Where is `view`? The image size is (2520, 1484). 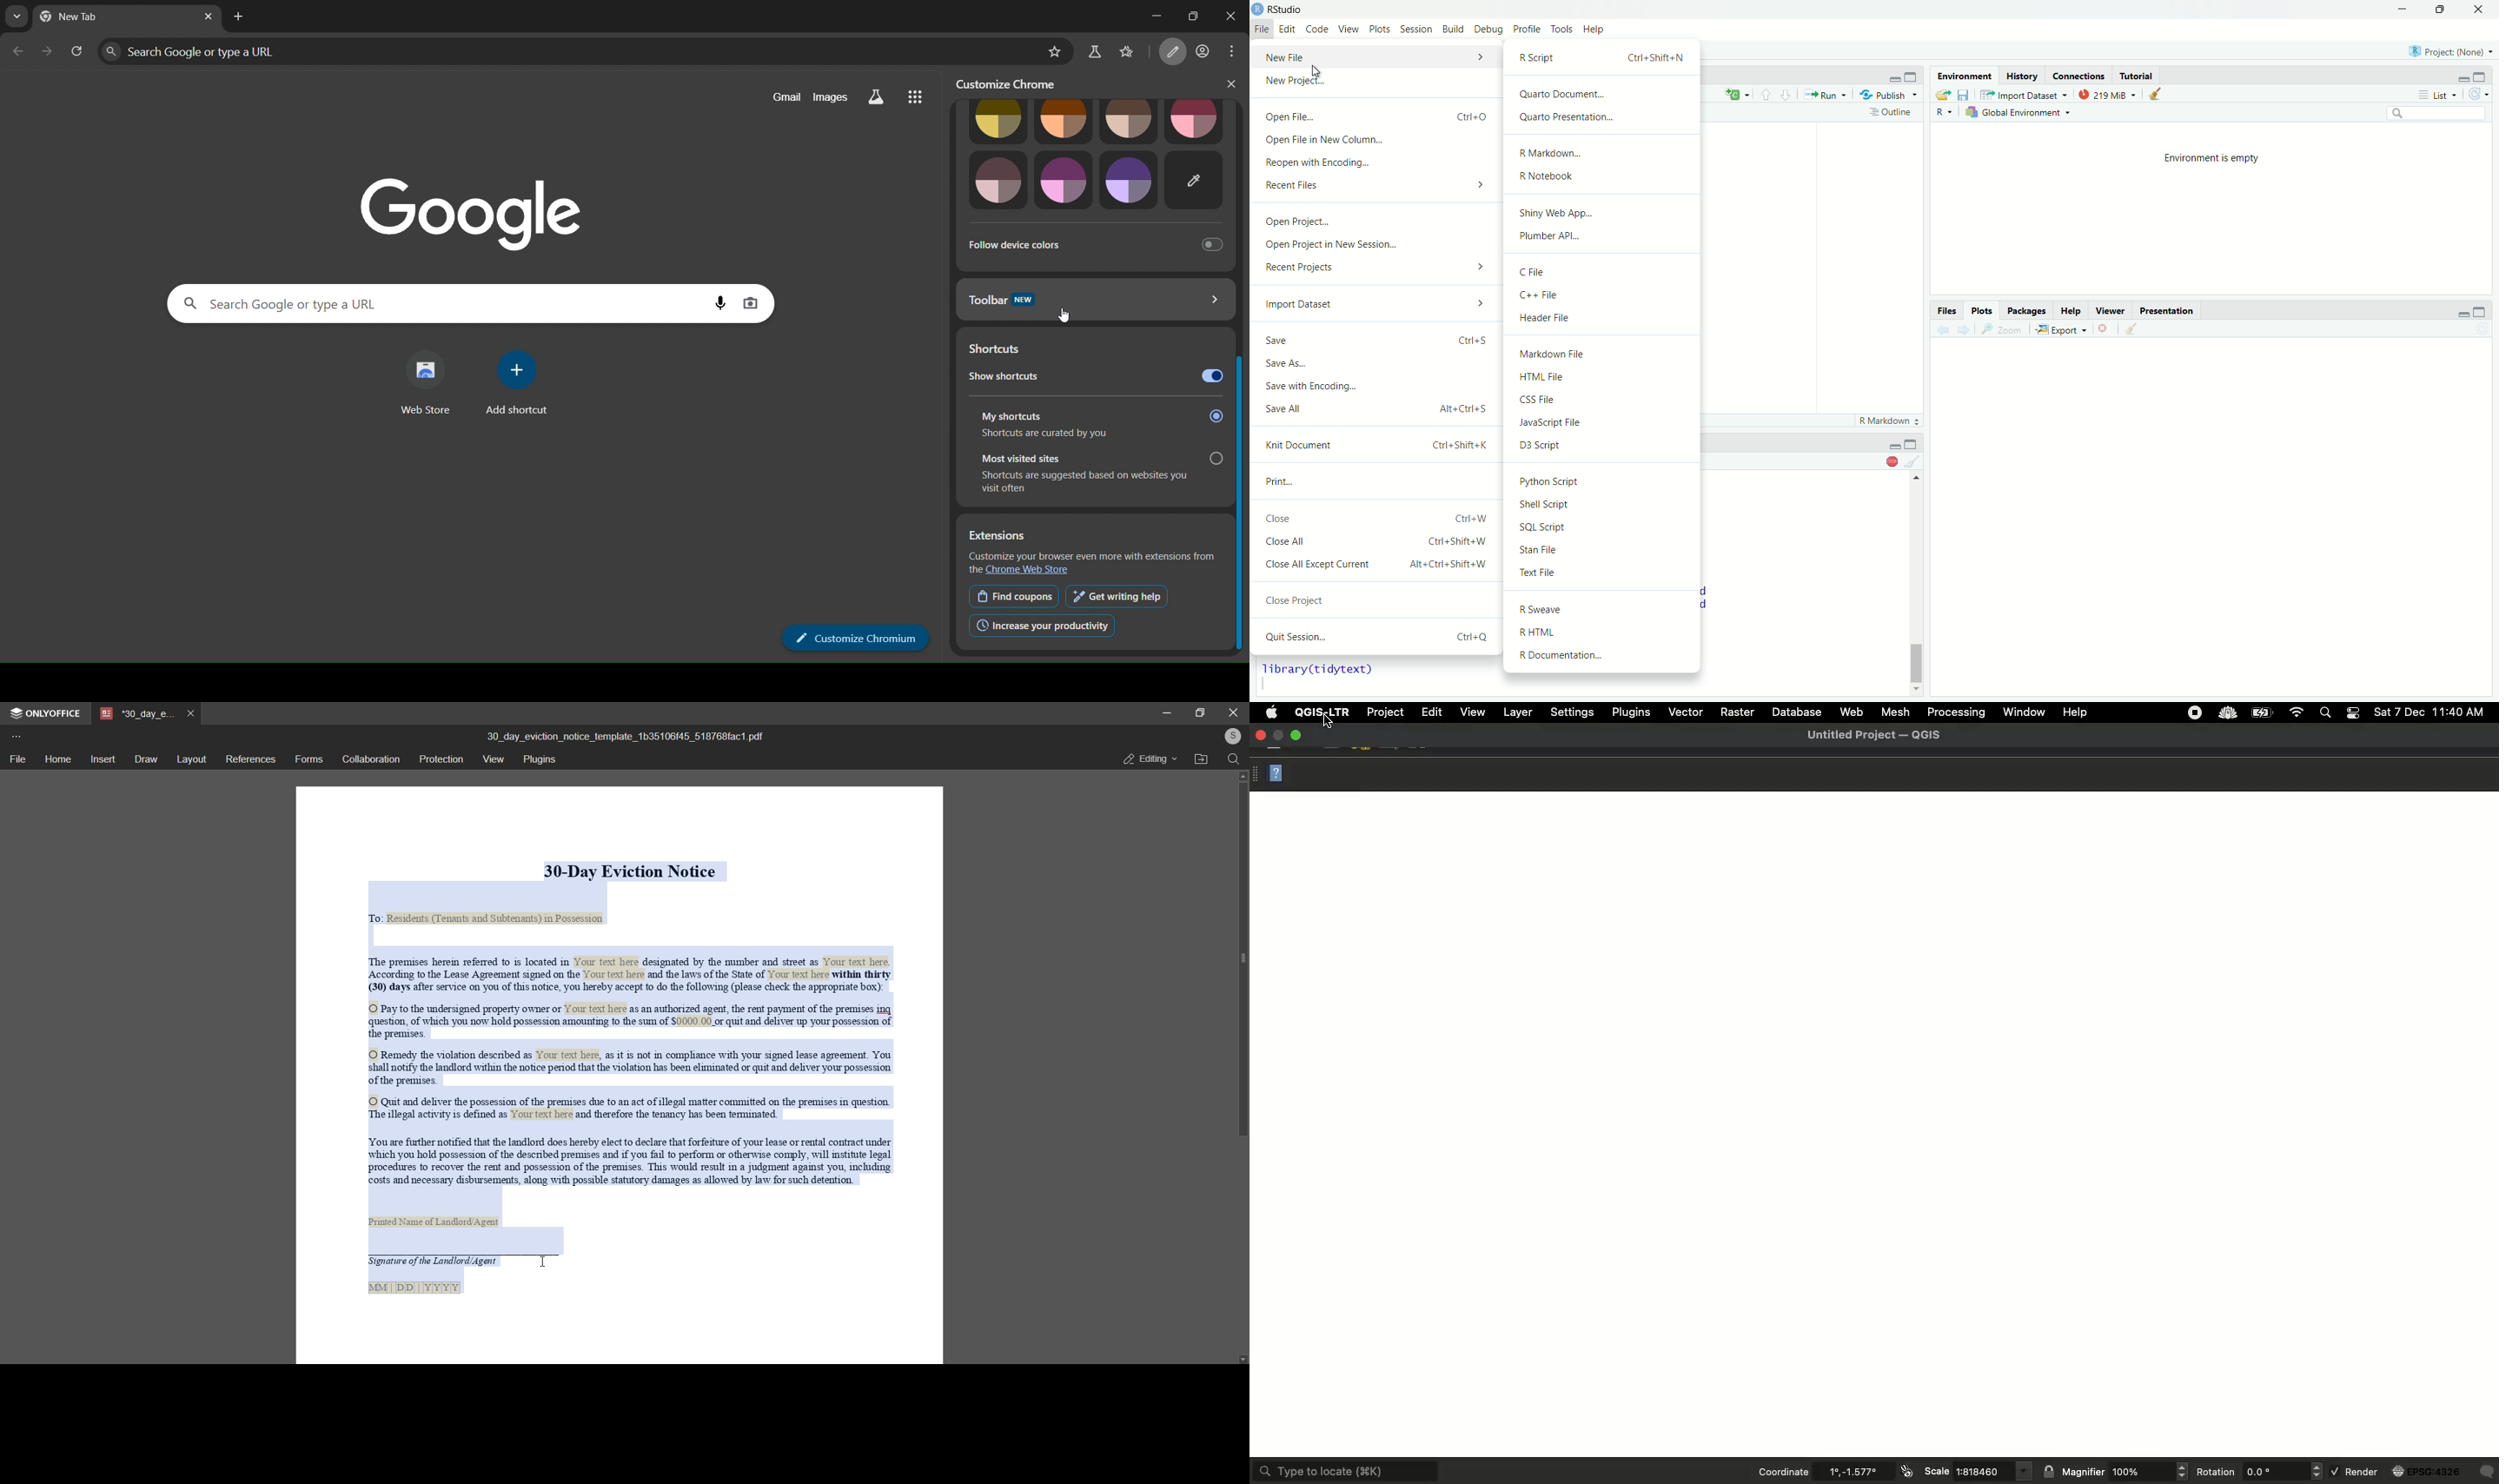
view is located at coordinates (495, 759).